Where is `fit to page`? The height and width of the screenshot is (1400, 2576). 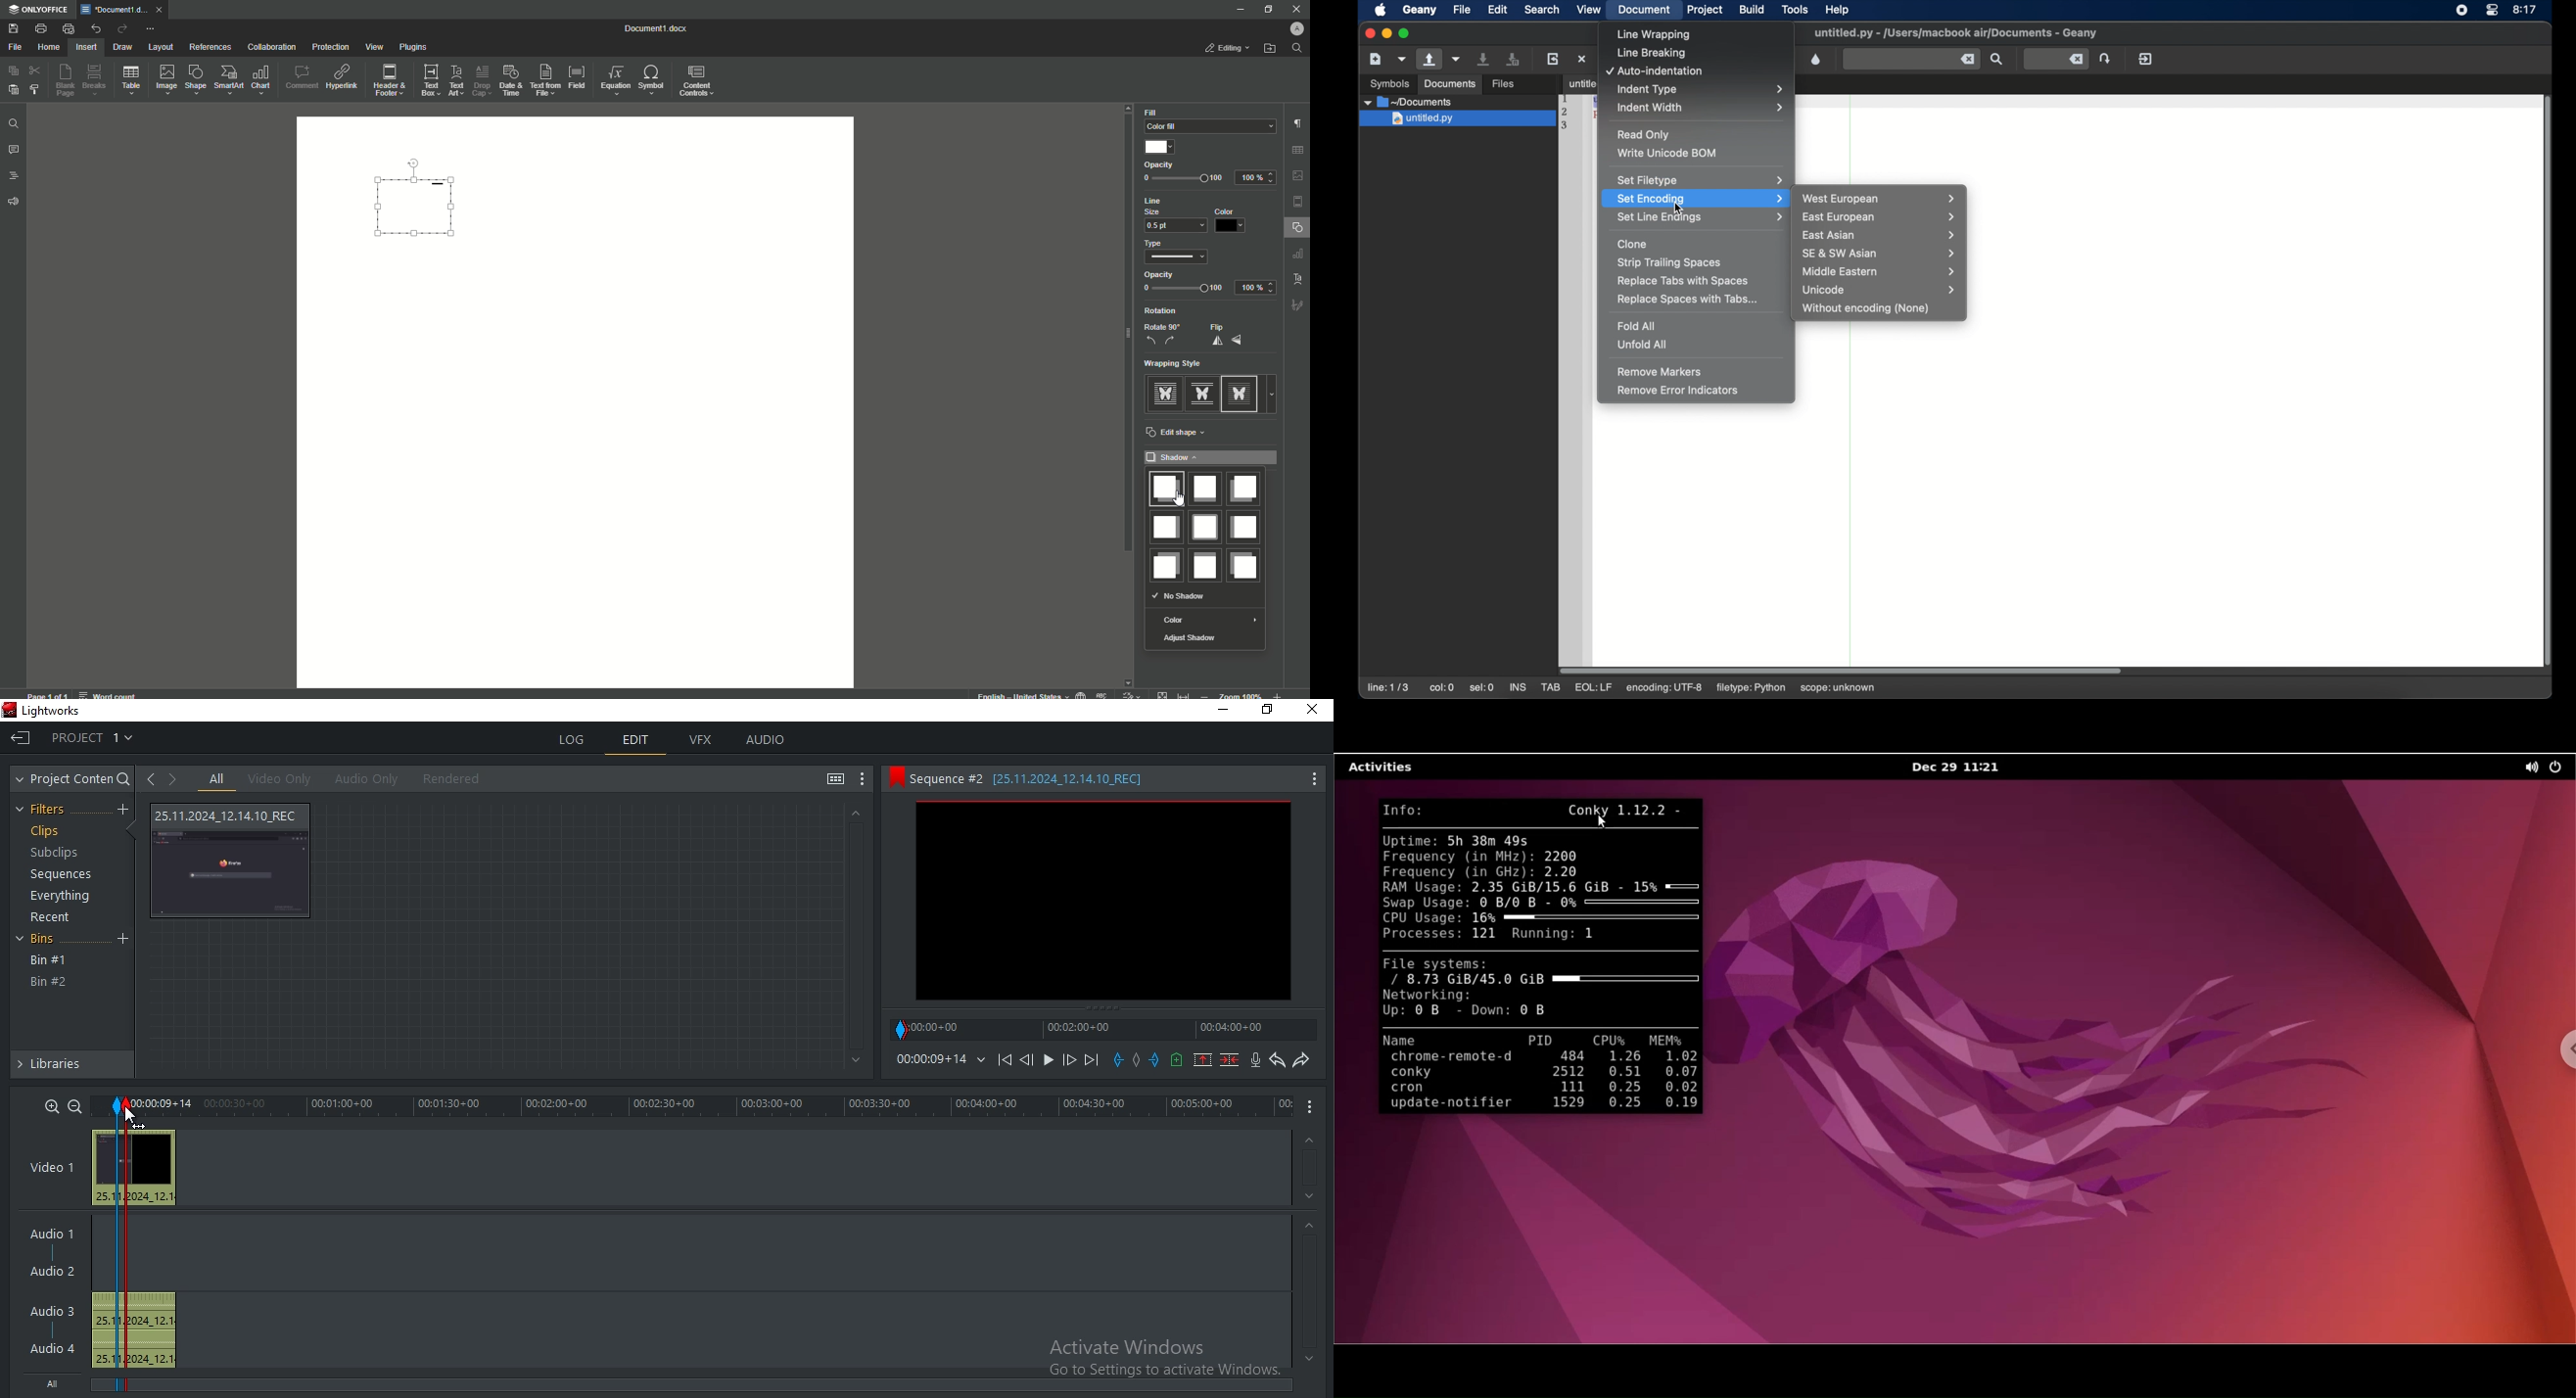 fit to page is located at coordinates (1164, 694).